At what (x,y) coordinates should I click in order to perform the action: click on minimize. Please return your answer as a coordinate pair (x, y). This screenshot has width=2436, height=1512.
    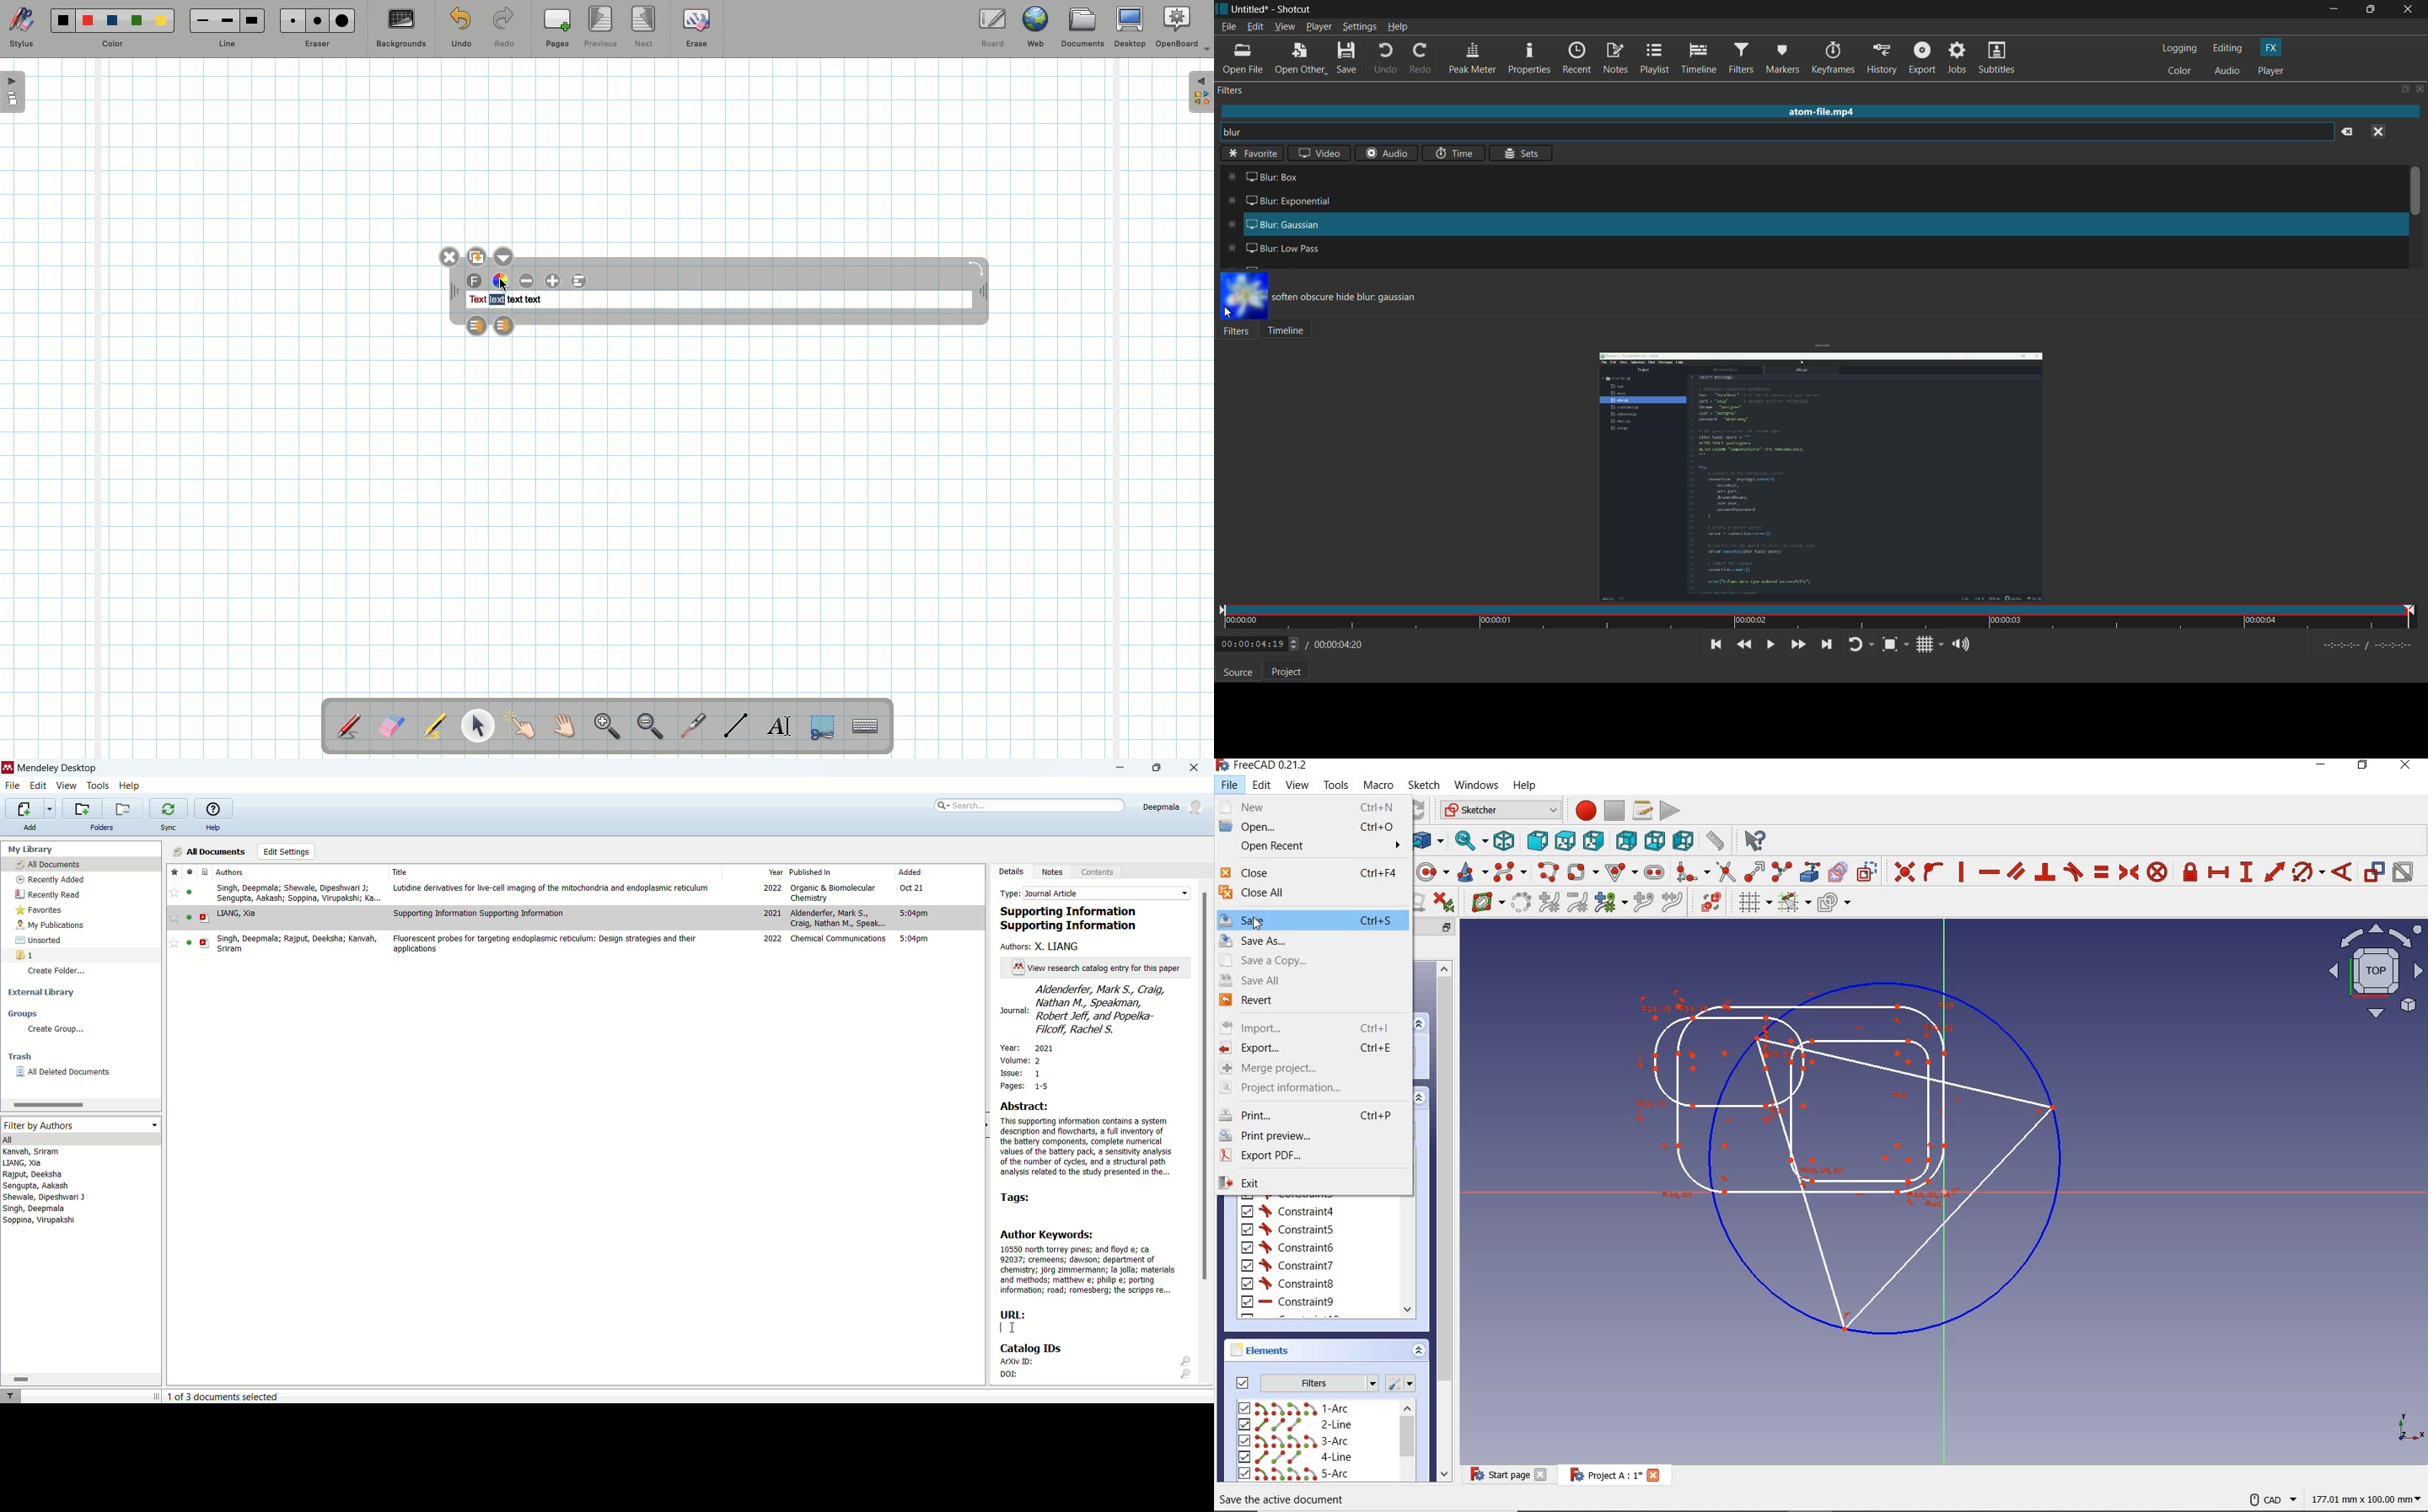
    Looking at the image, I should click on (2338, 9).